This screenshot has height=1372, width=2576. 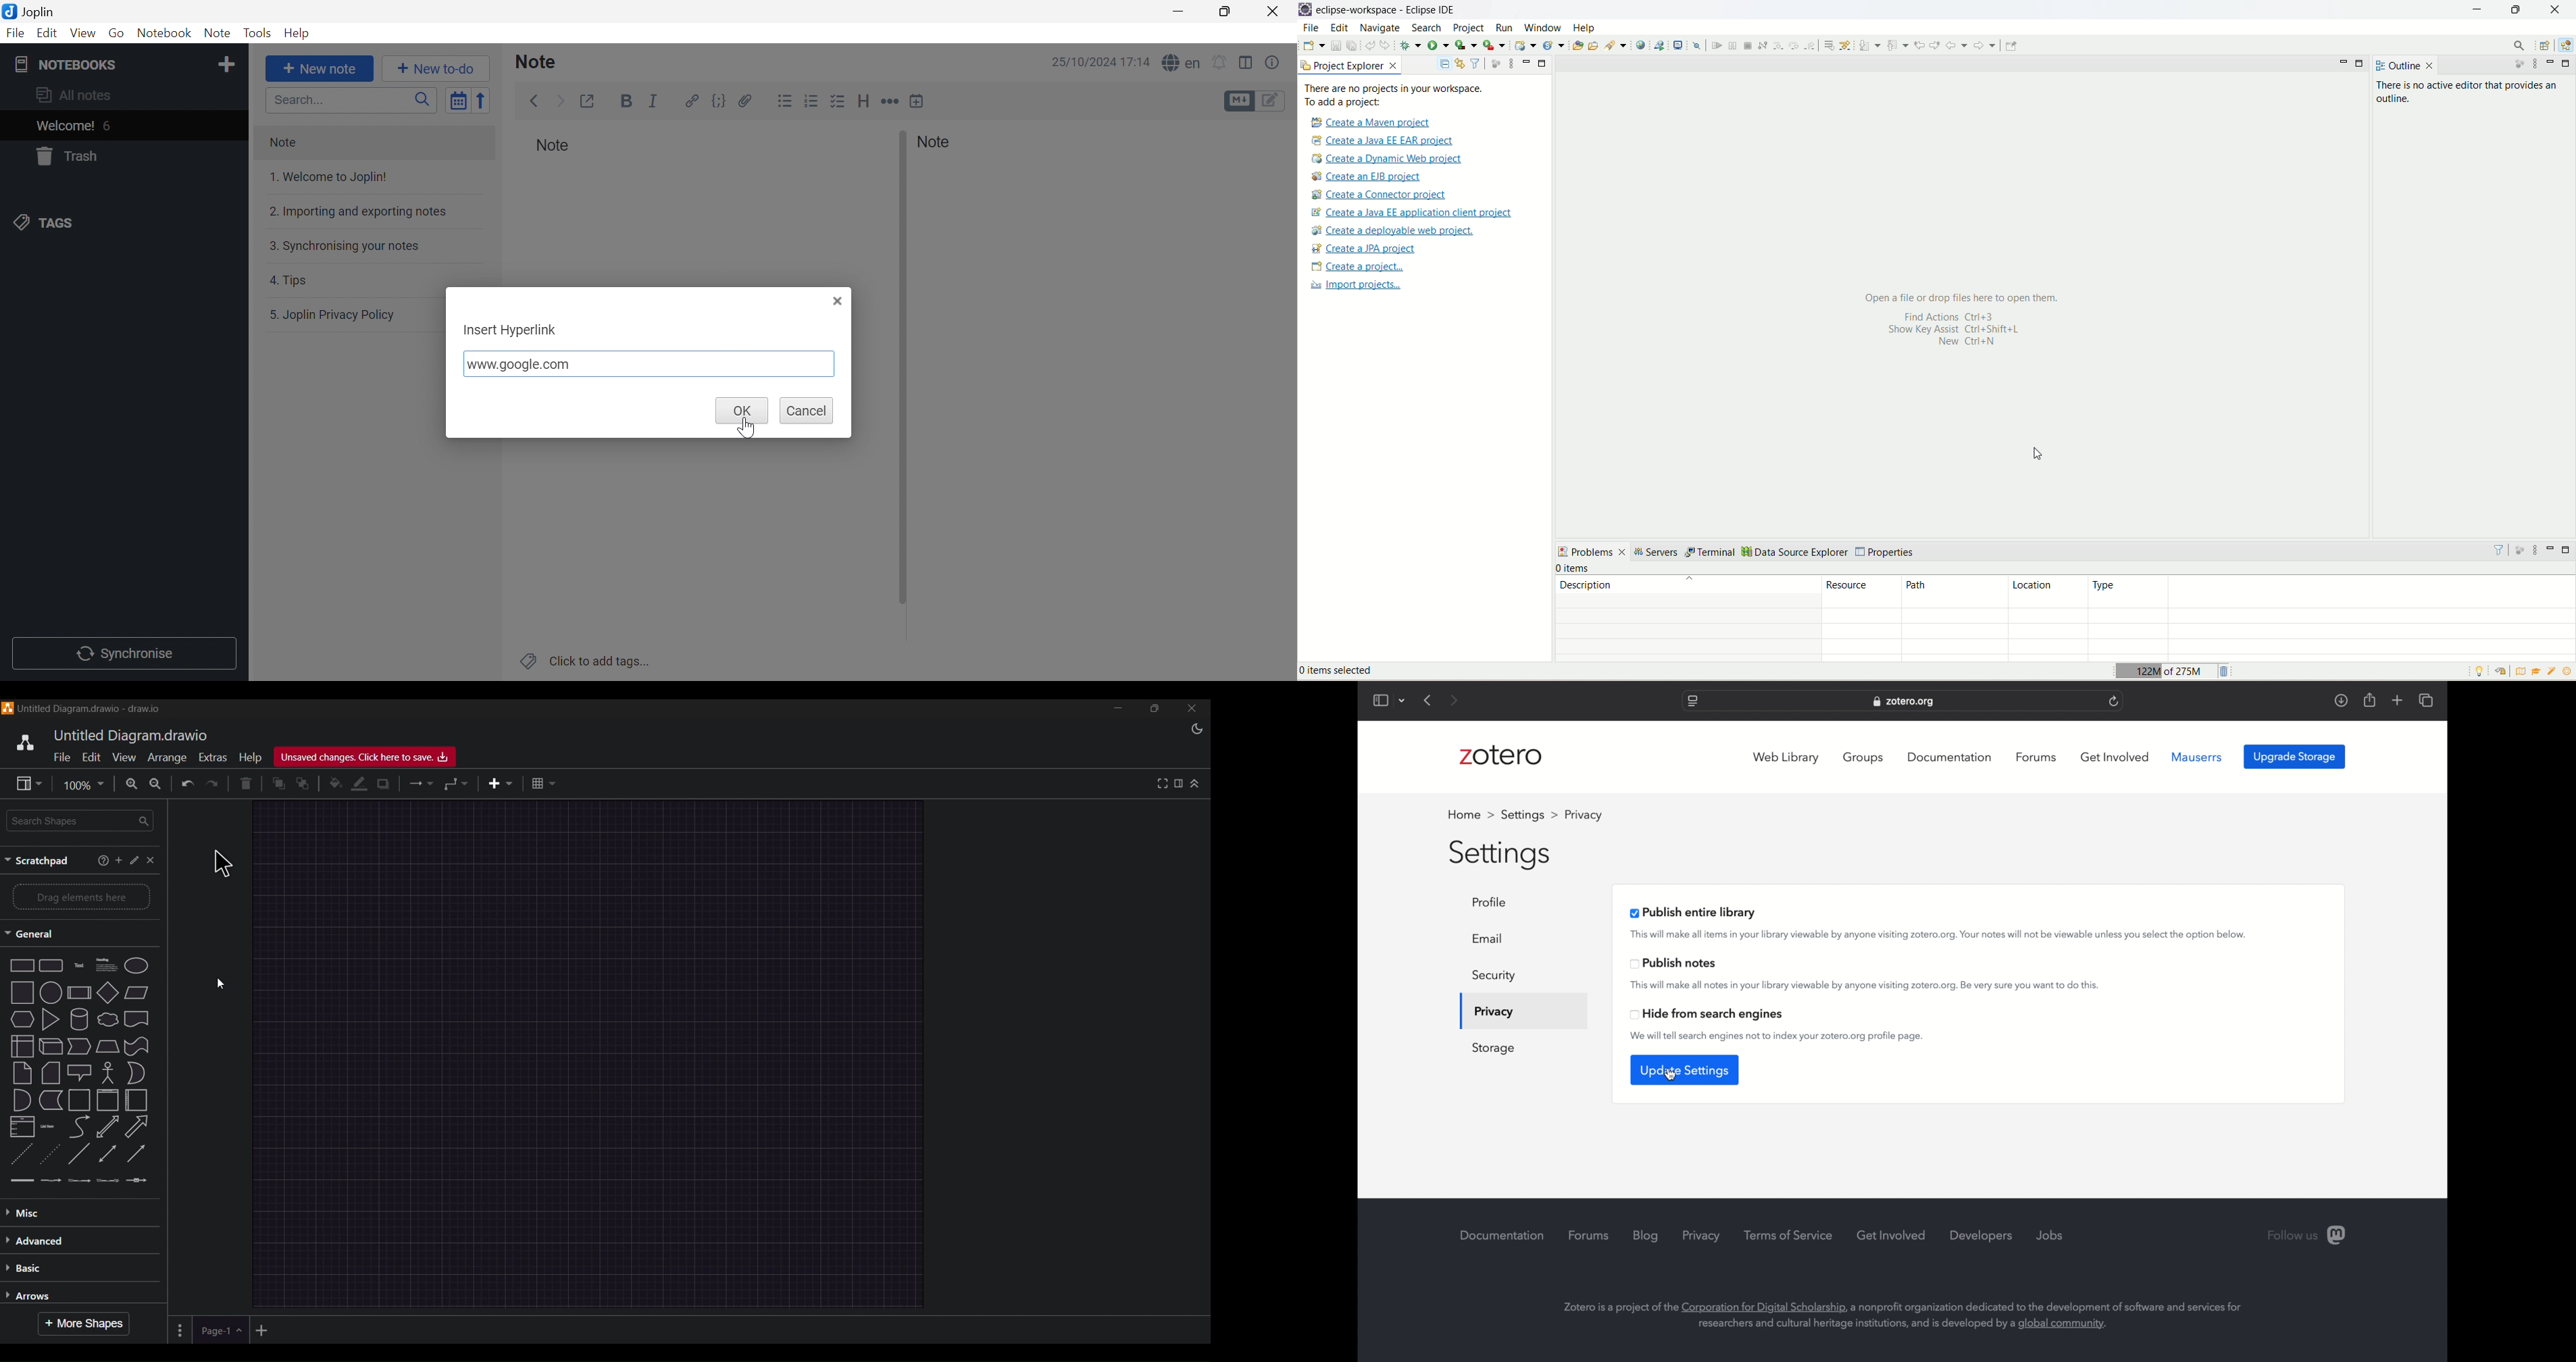 What do you see at coordinates (864, 101) in the screenshot?
I see `Heading` at bounding box center [864, 101].